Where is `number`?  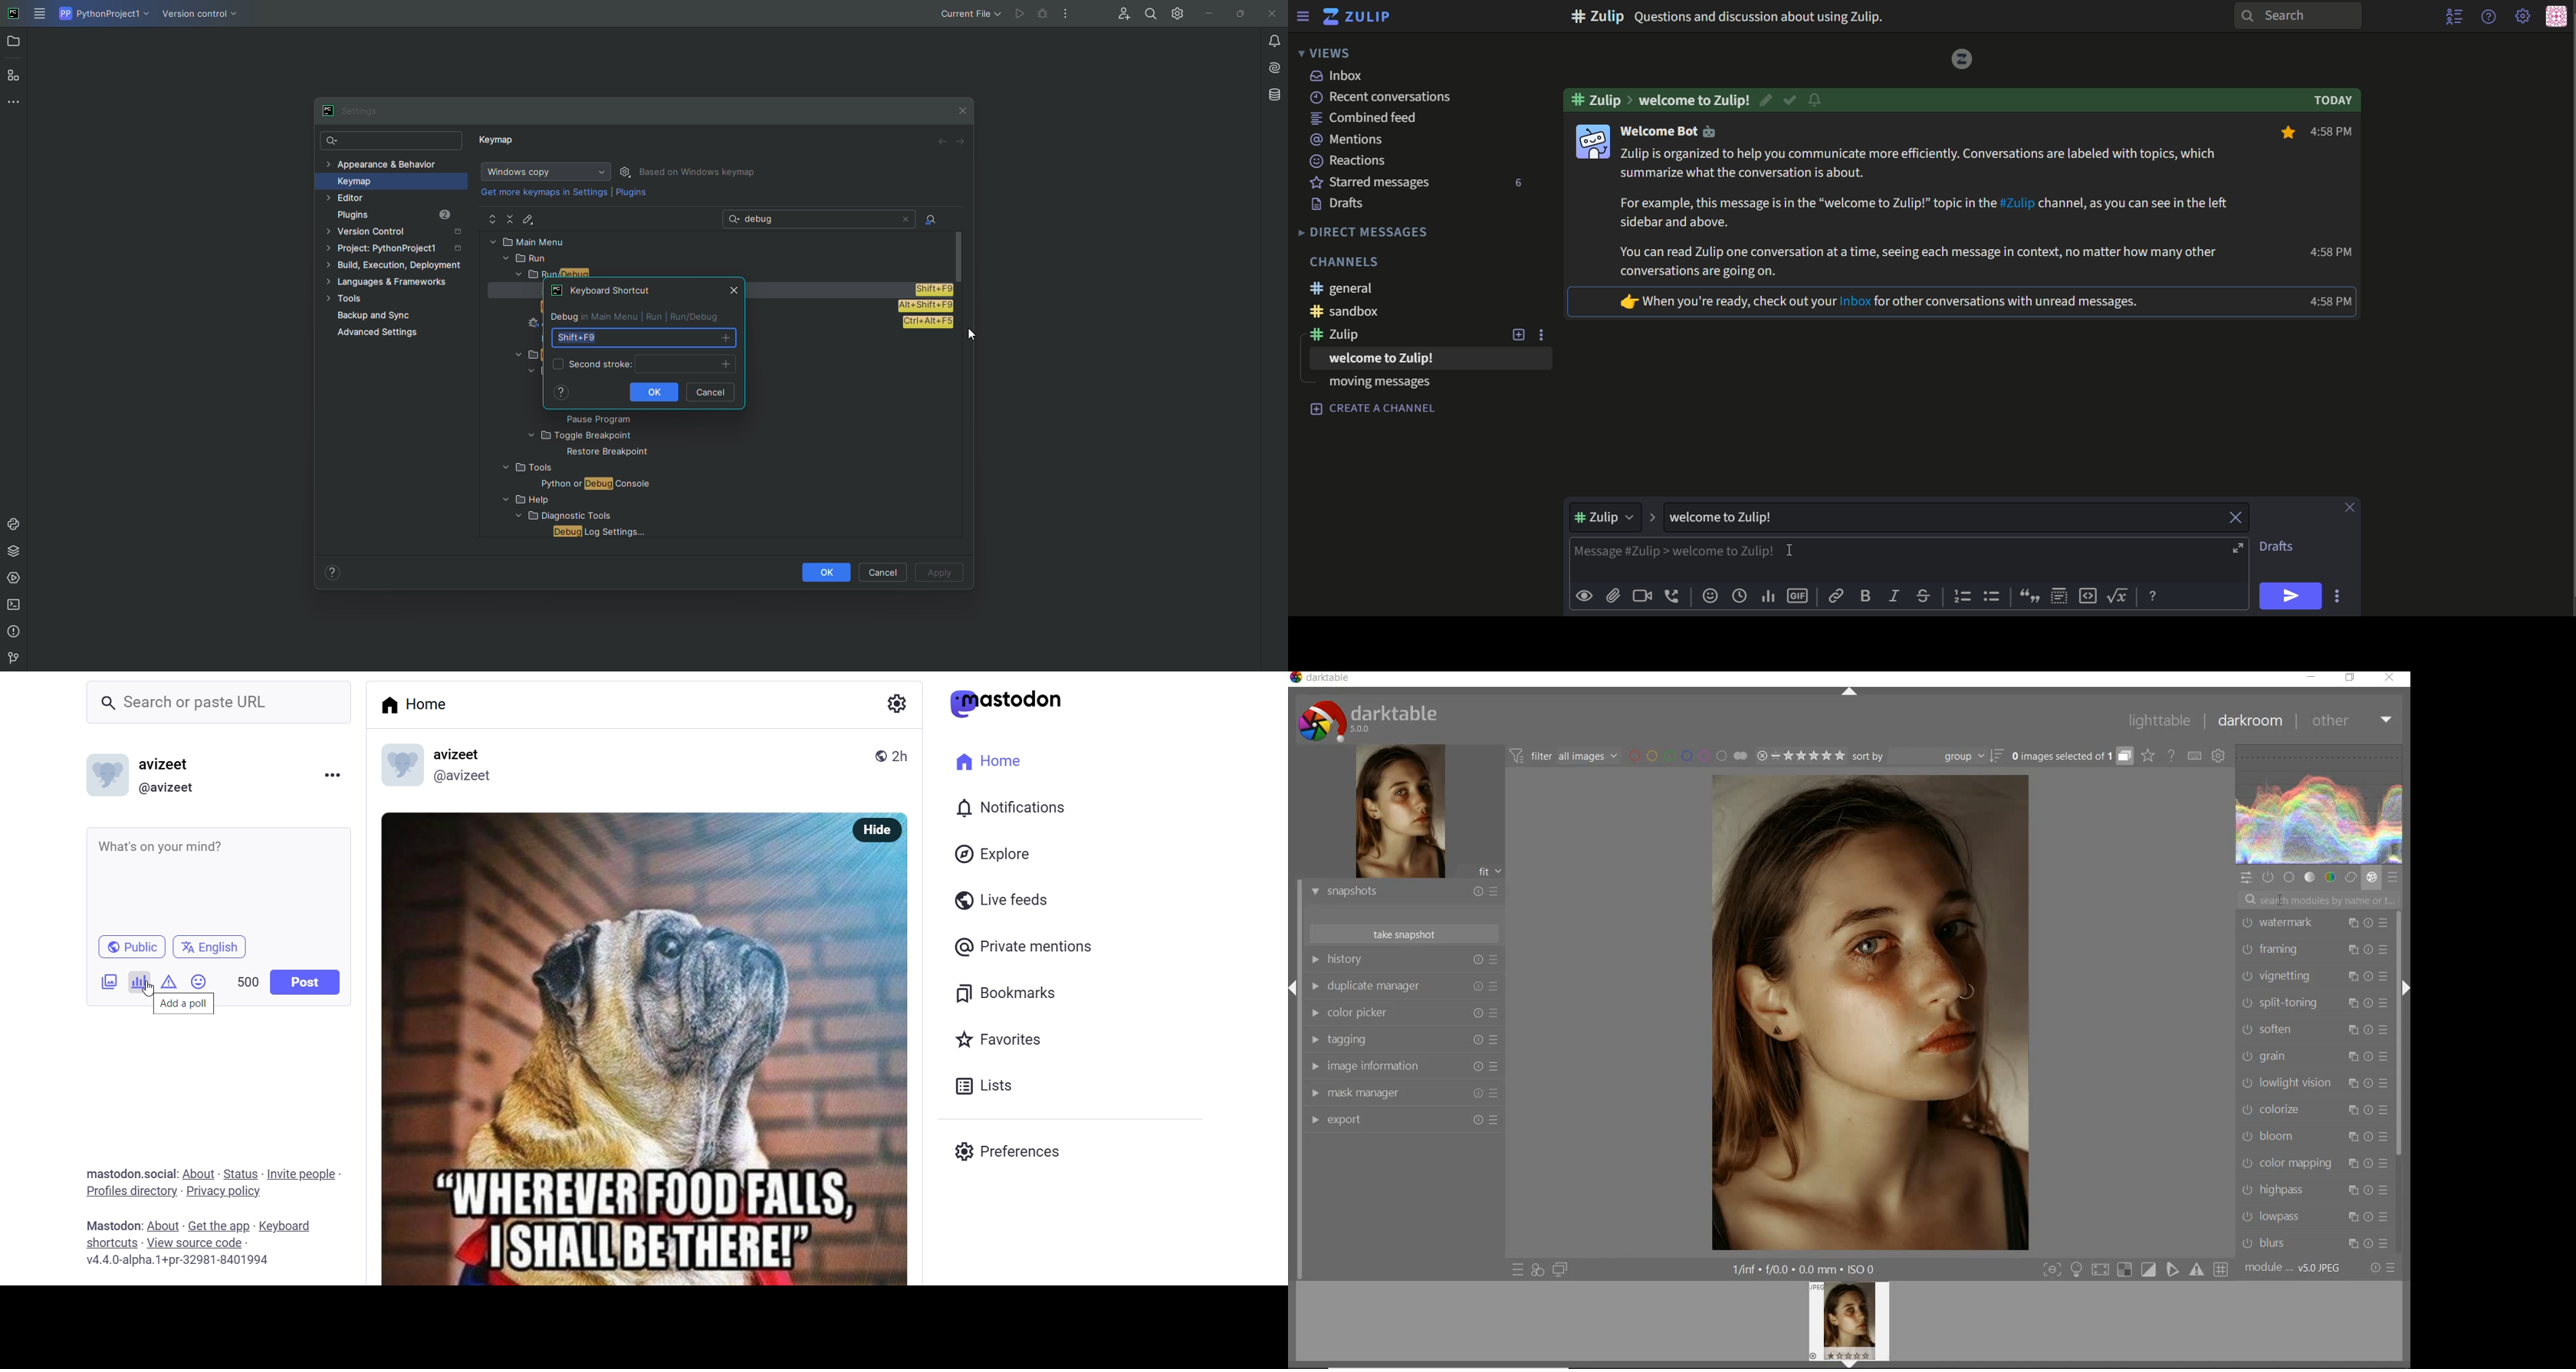 number is located at coordinates (1515, 184).